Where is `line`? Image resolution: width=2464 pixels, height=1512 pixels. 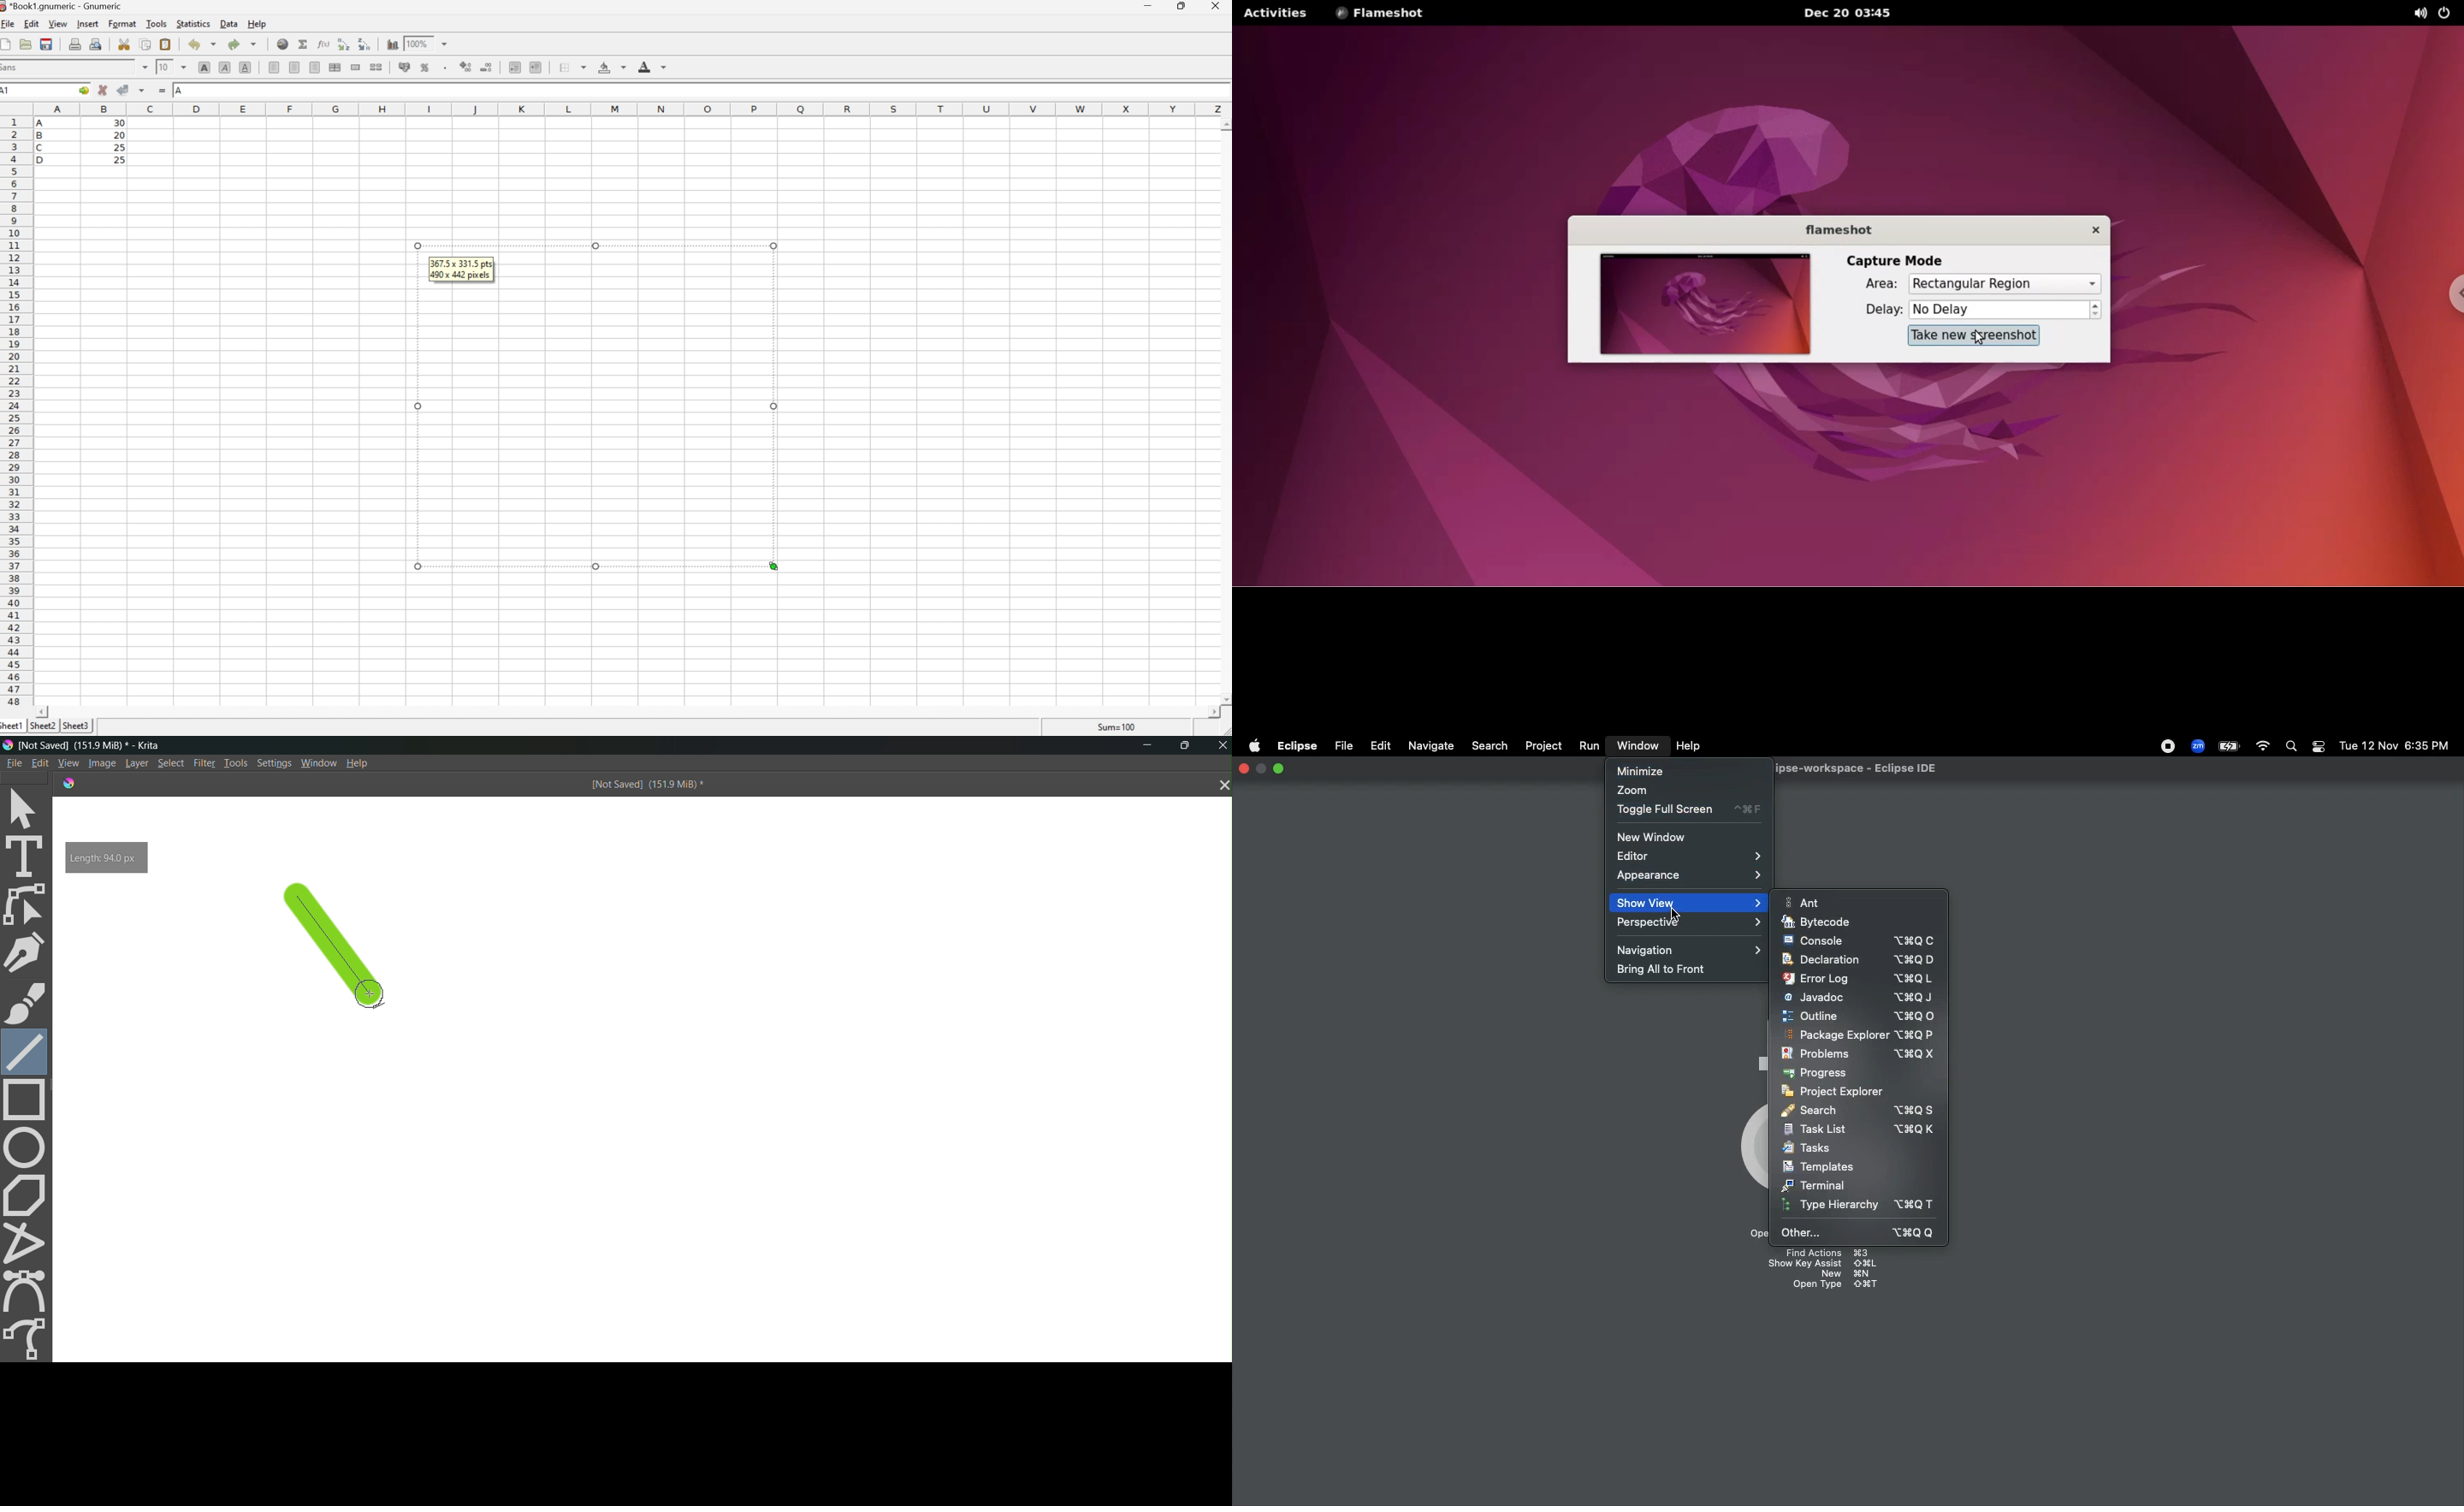
line is located at coordinates (25, 1050).